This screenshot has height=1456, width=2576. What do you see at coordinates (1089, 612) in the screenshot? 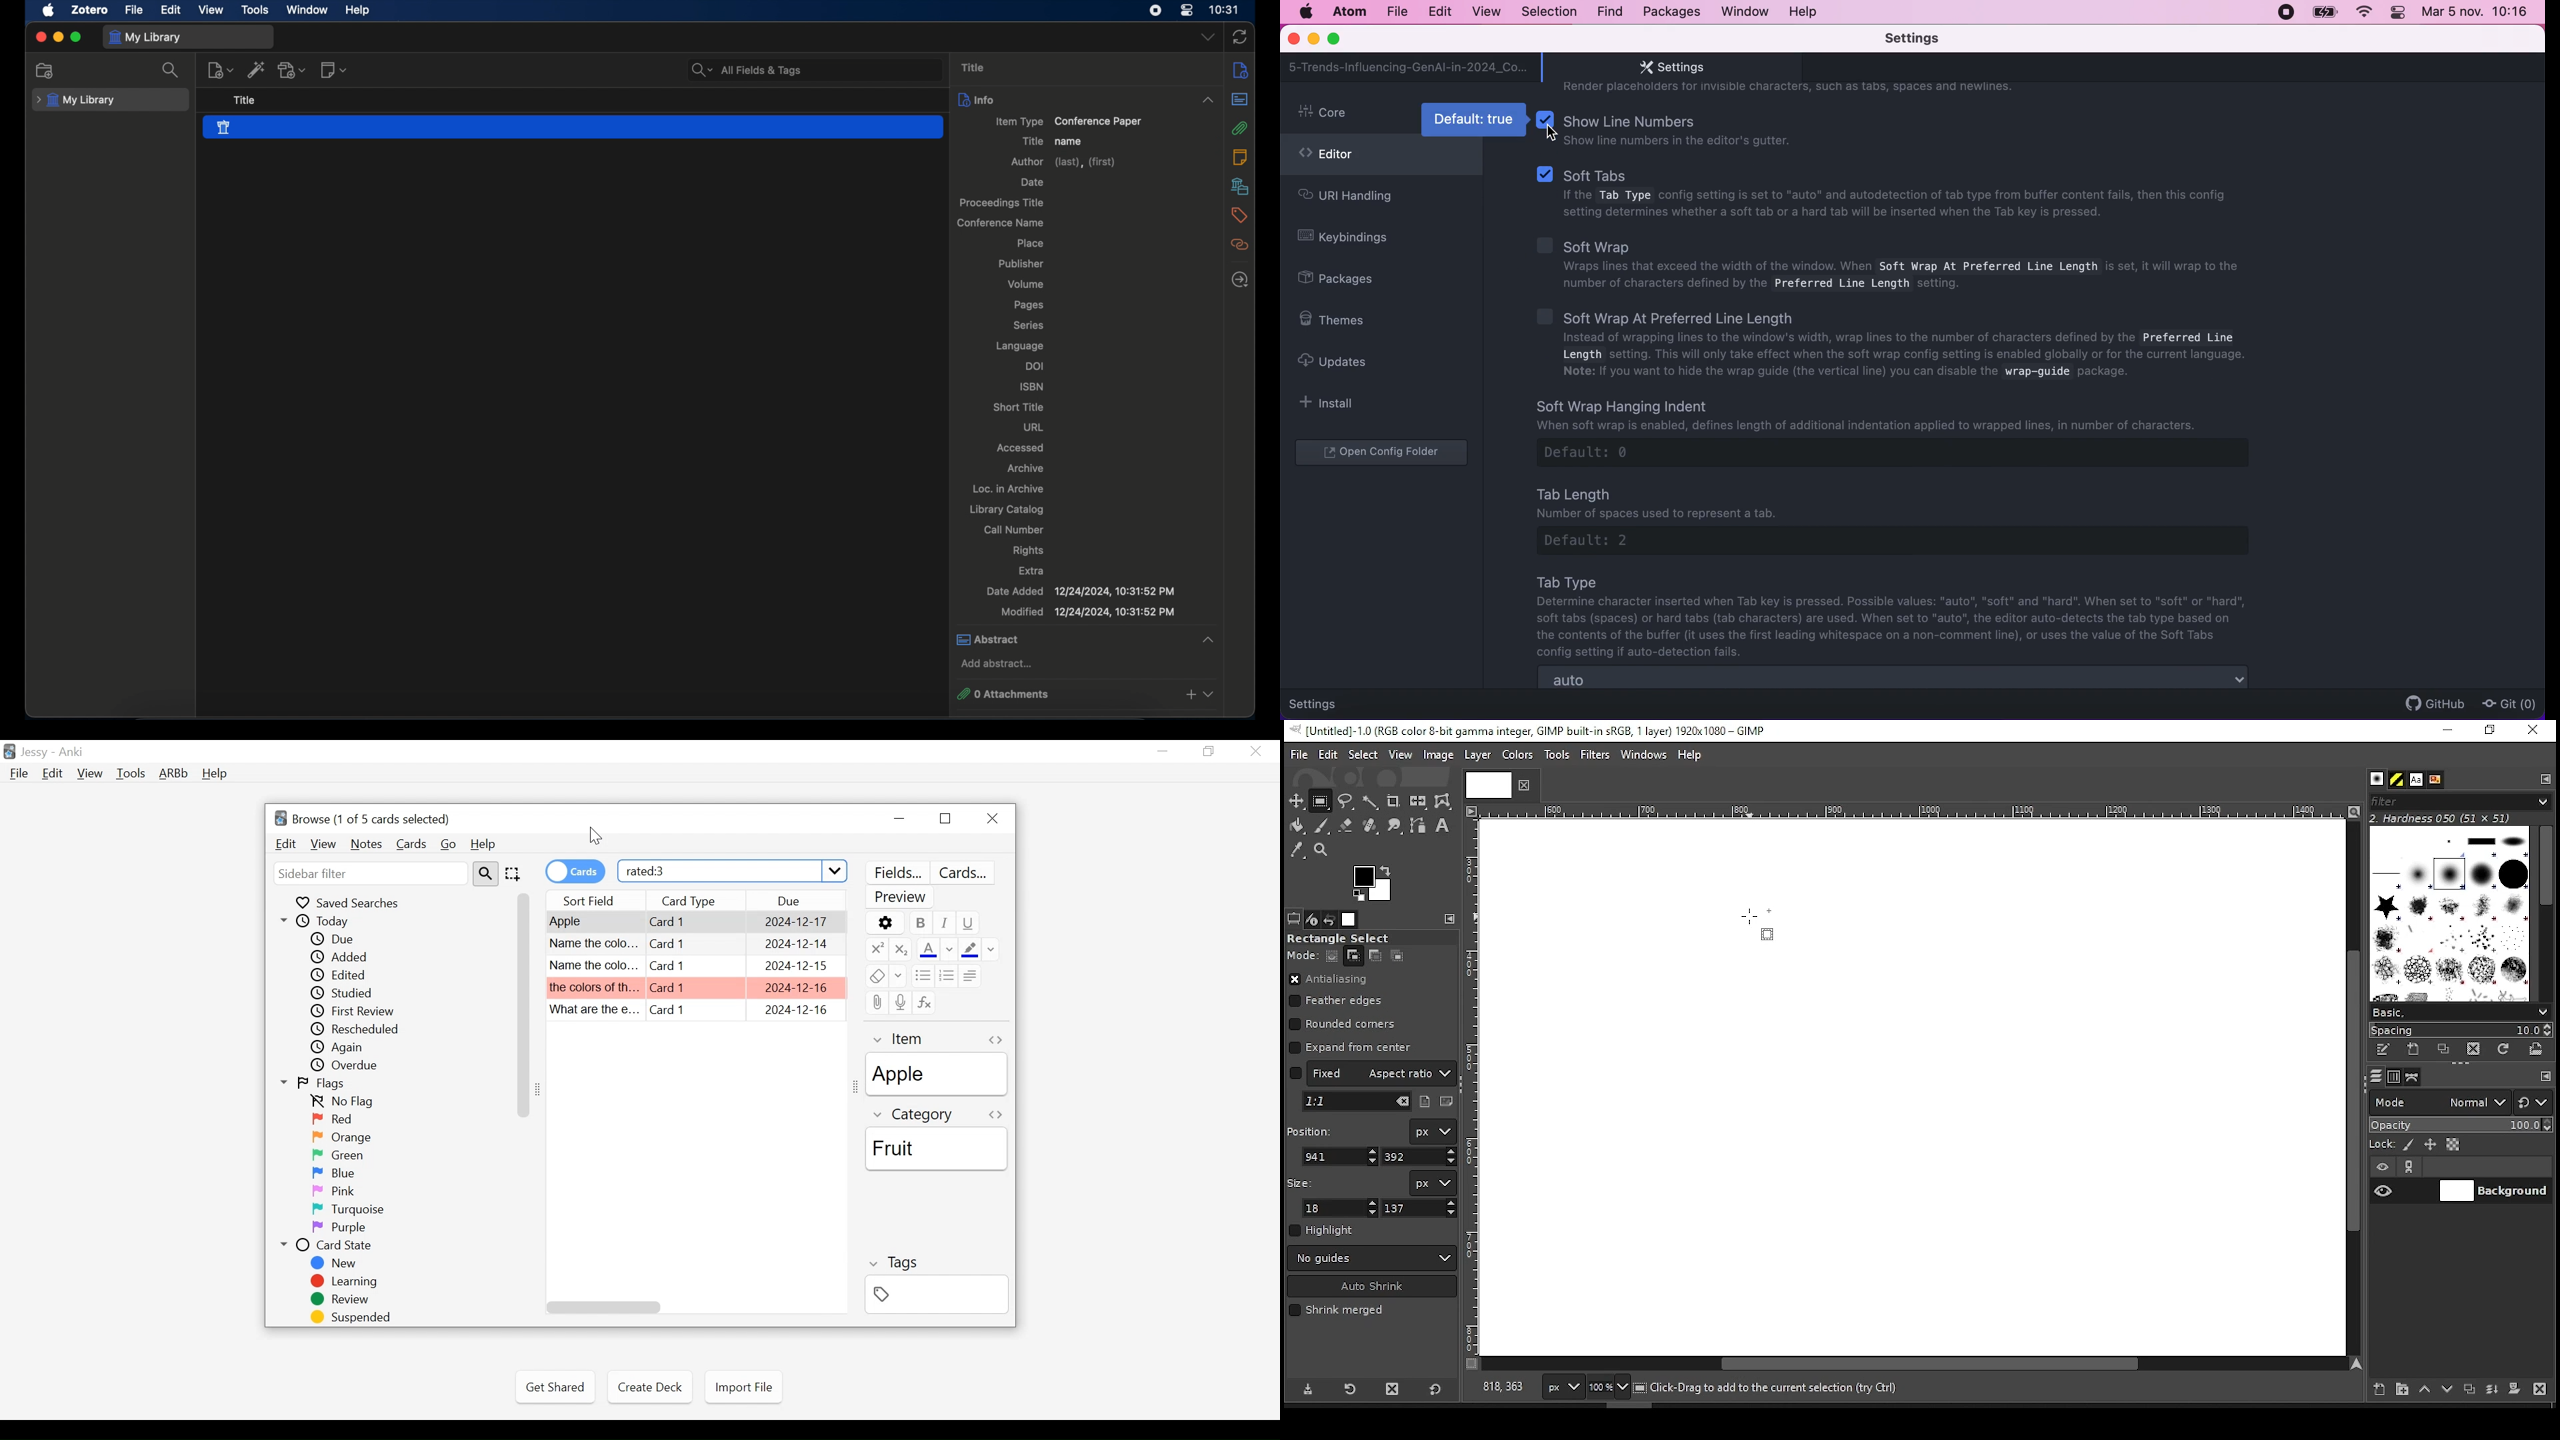
I see `modified` at bounding box center [1089, 612].